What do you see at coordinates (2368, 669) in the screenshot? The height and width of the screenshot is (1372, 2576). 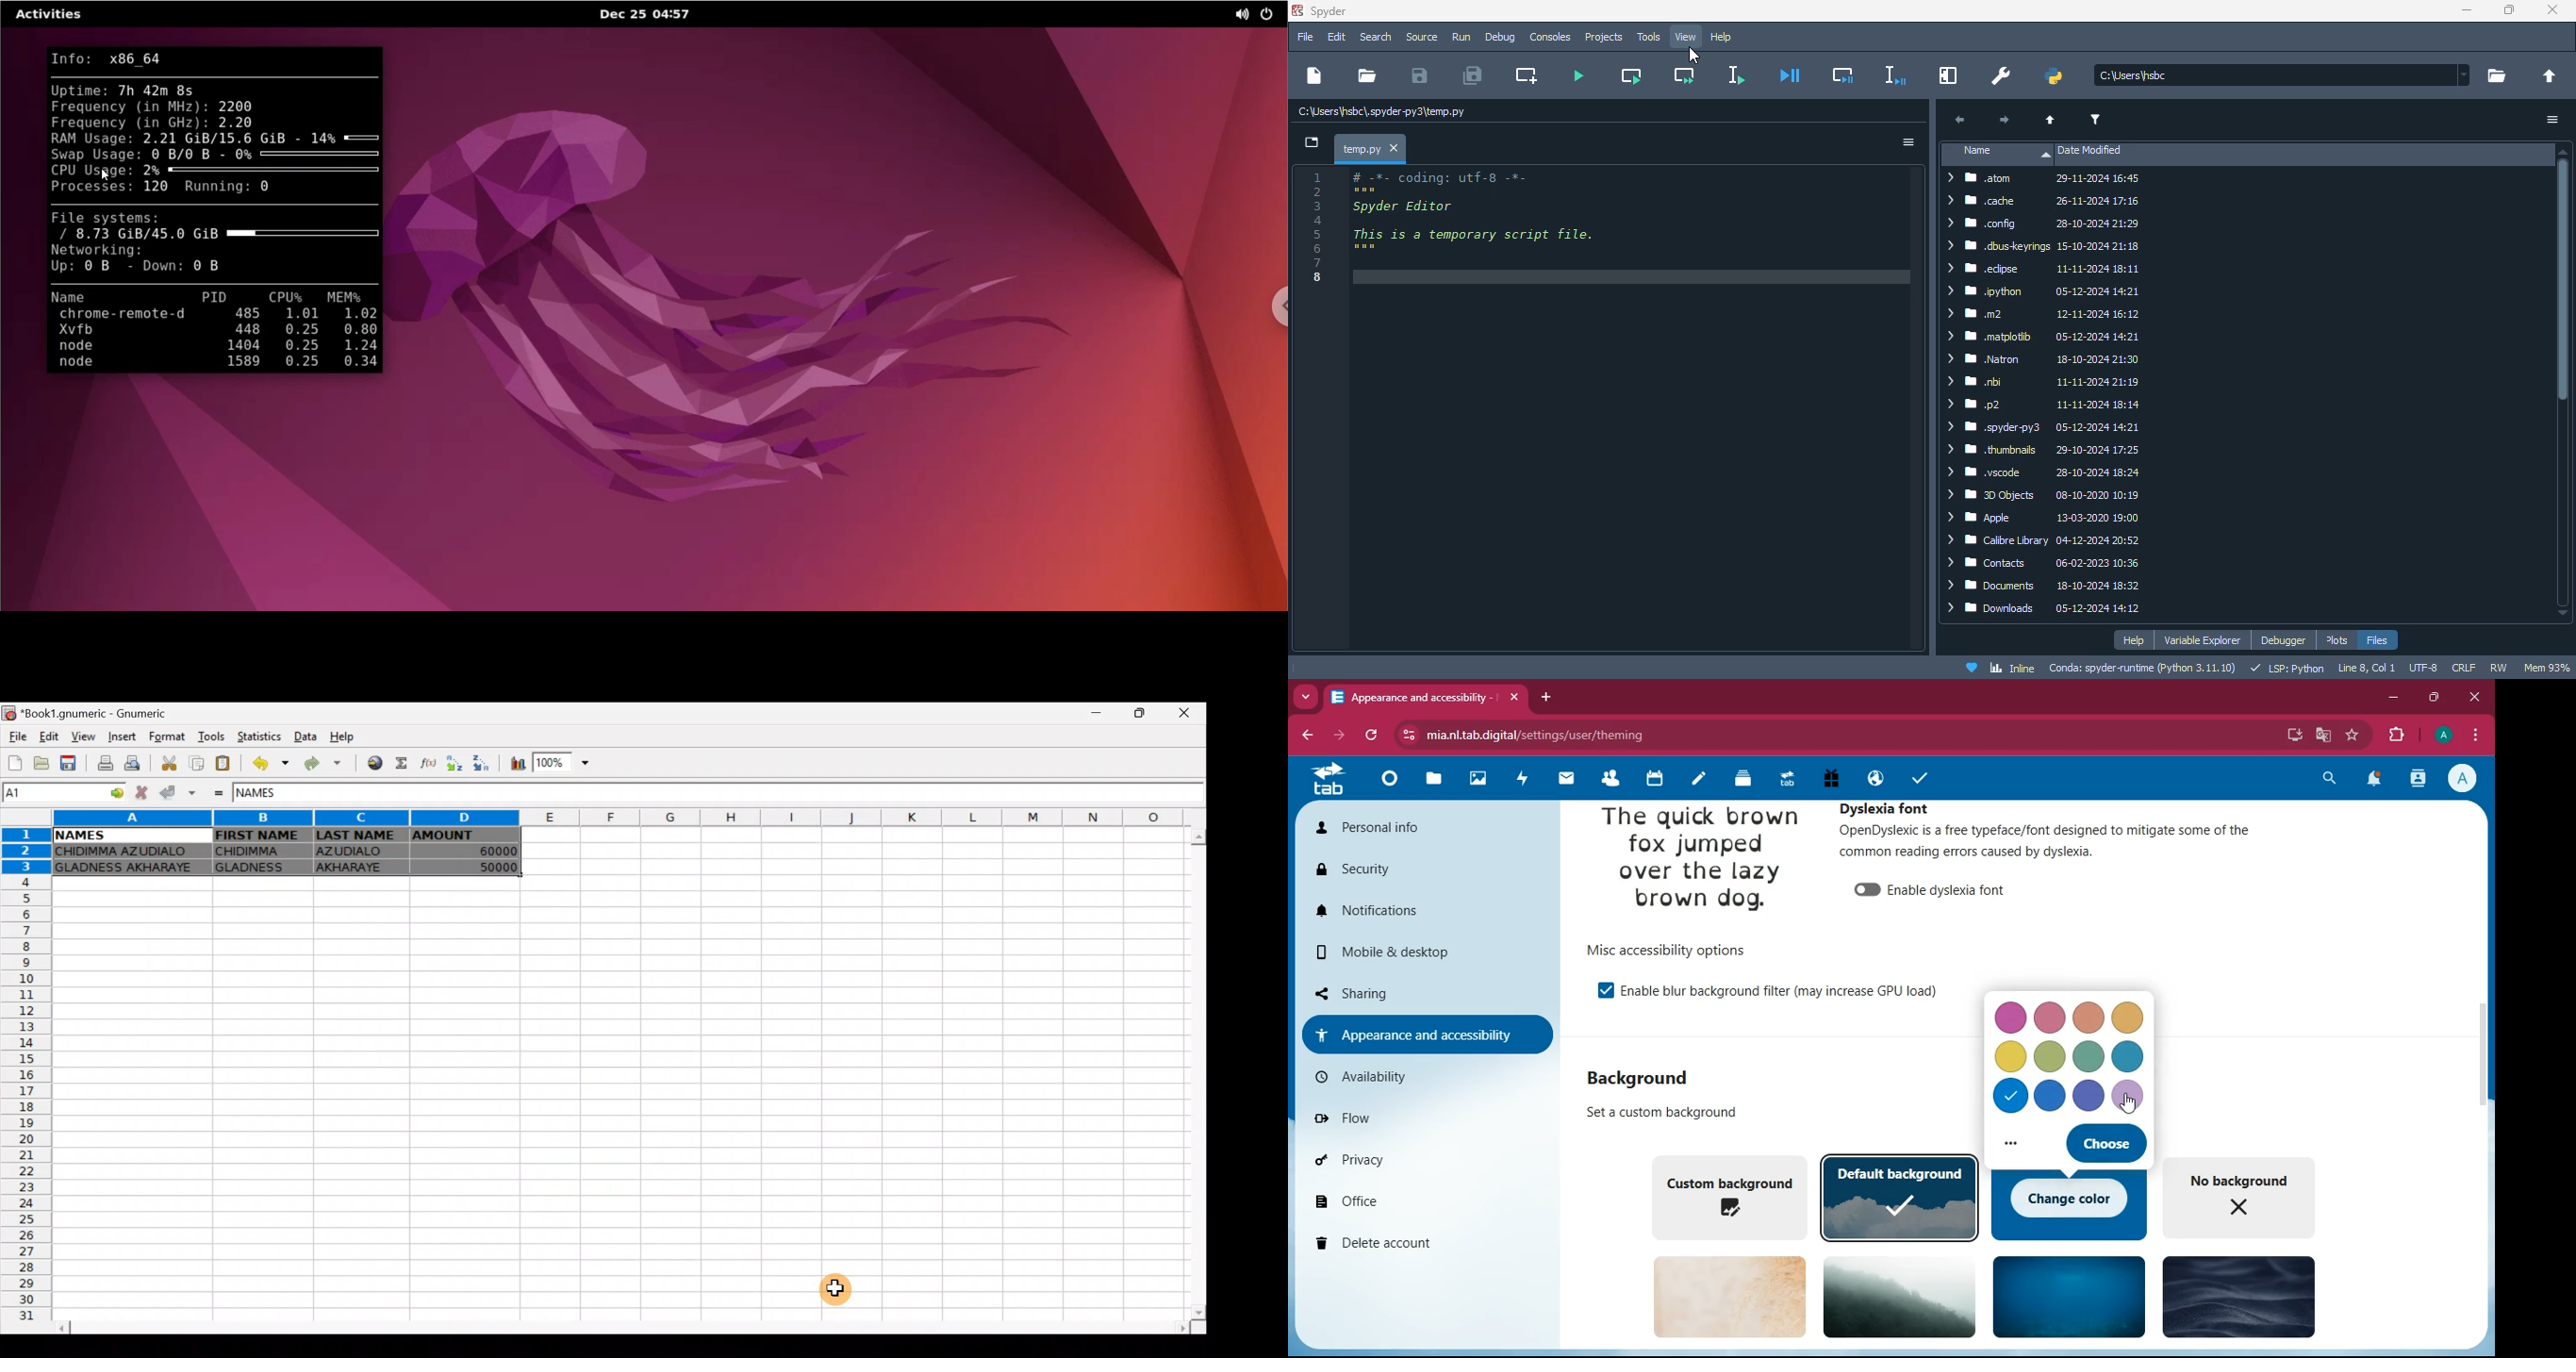 I see `line 8, col 1` at bounding box center [2368, 669].